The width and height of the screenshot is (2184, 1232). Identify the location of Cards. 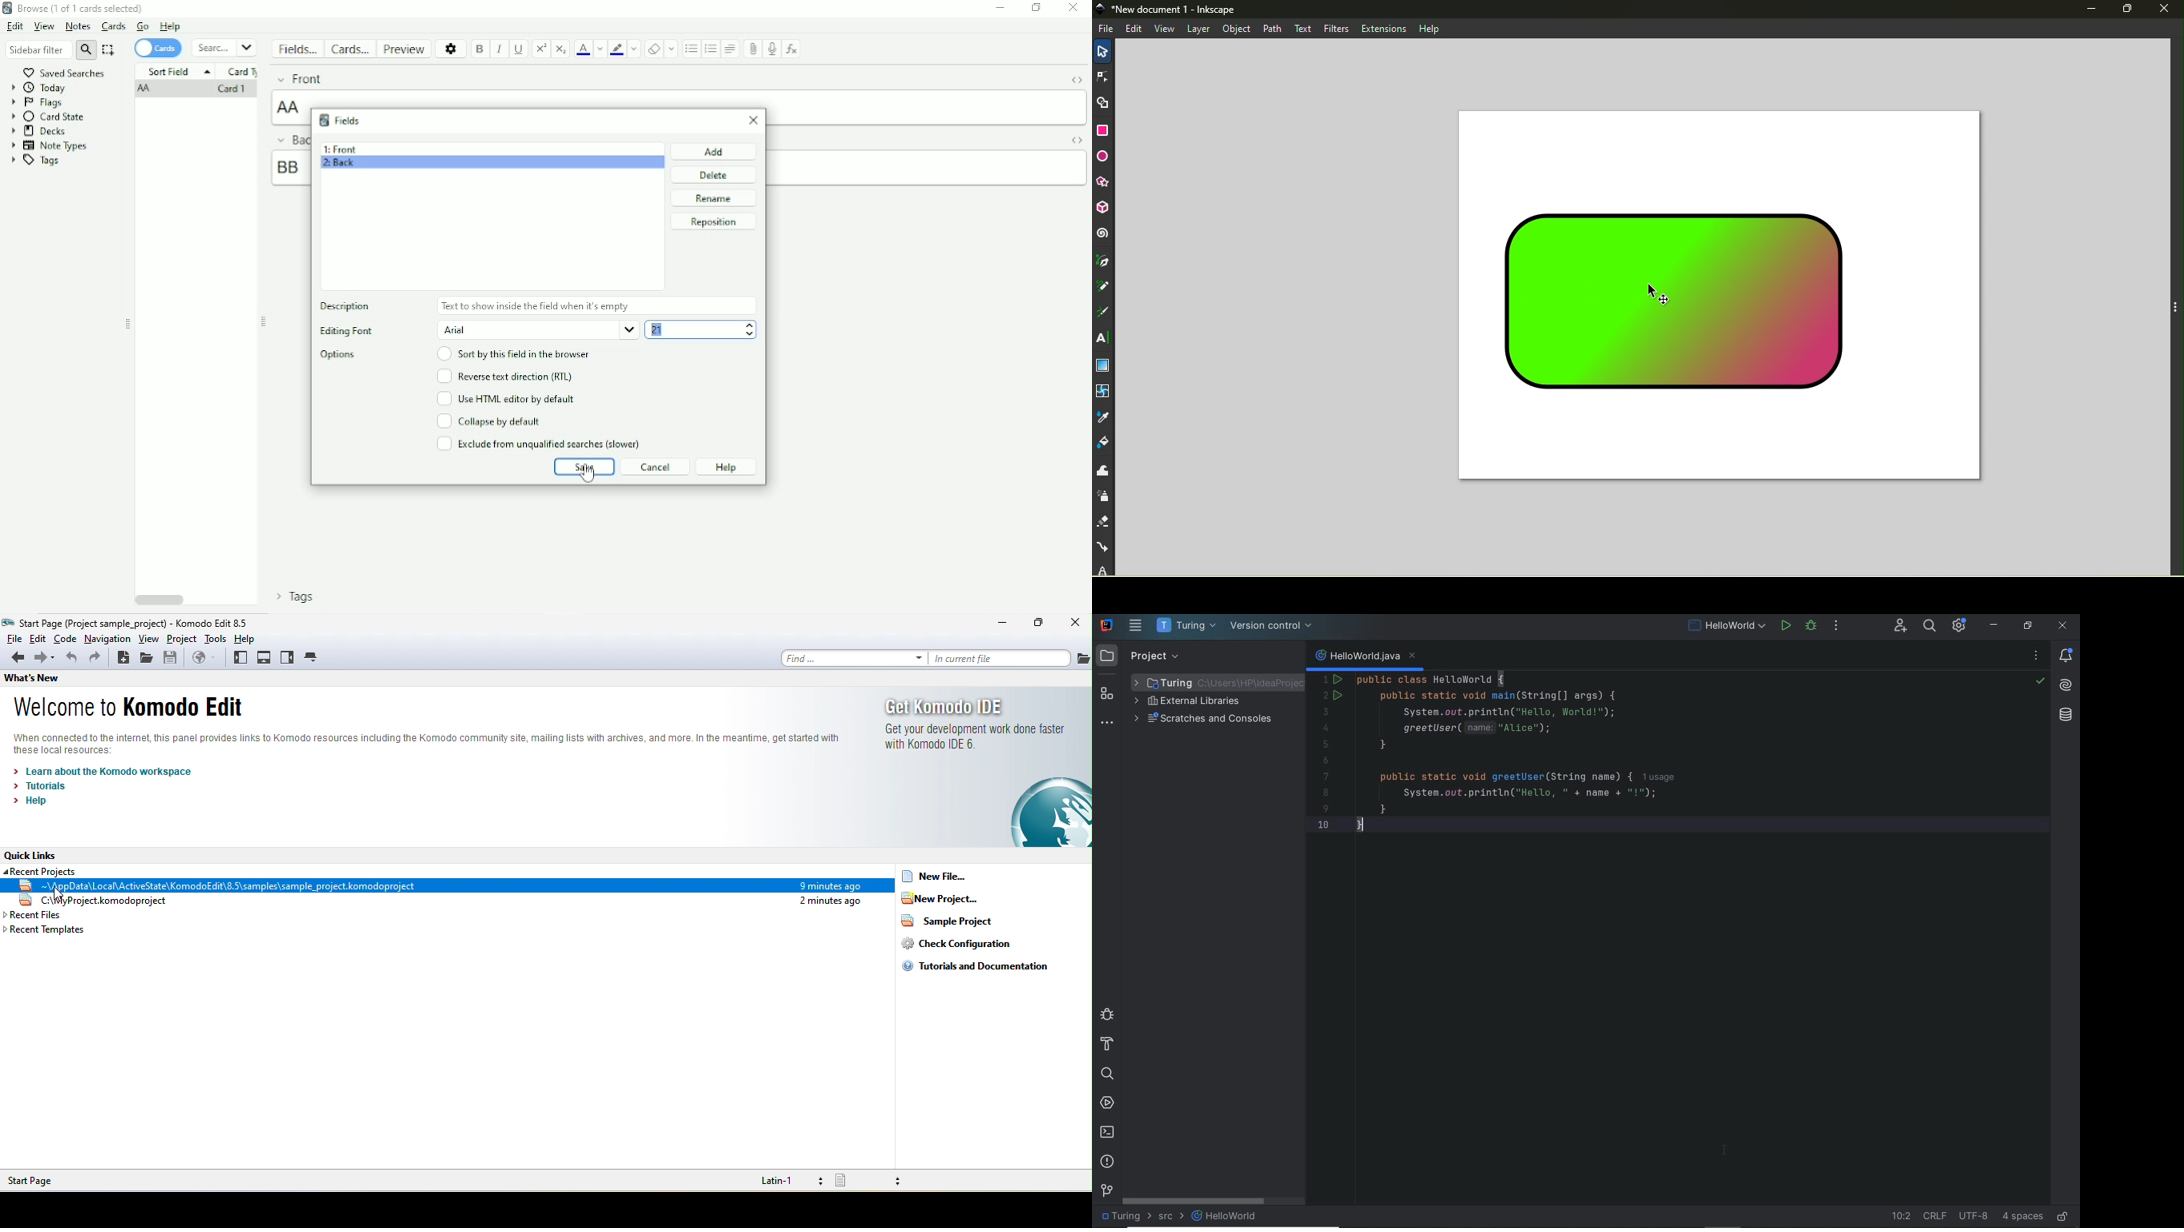
(349, 48).